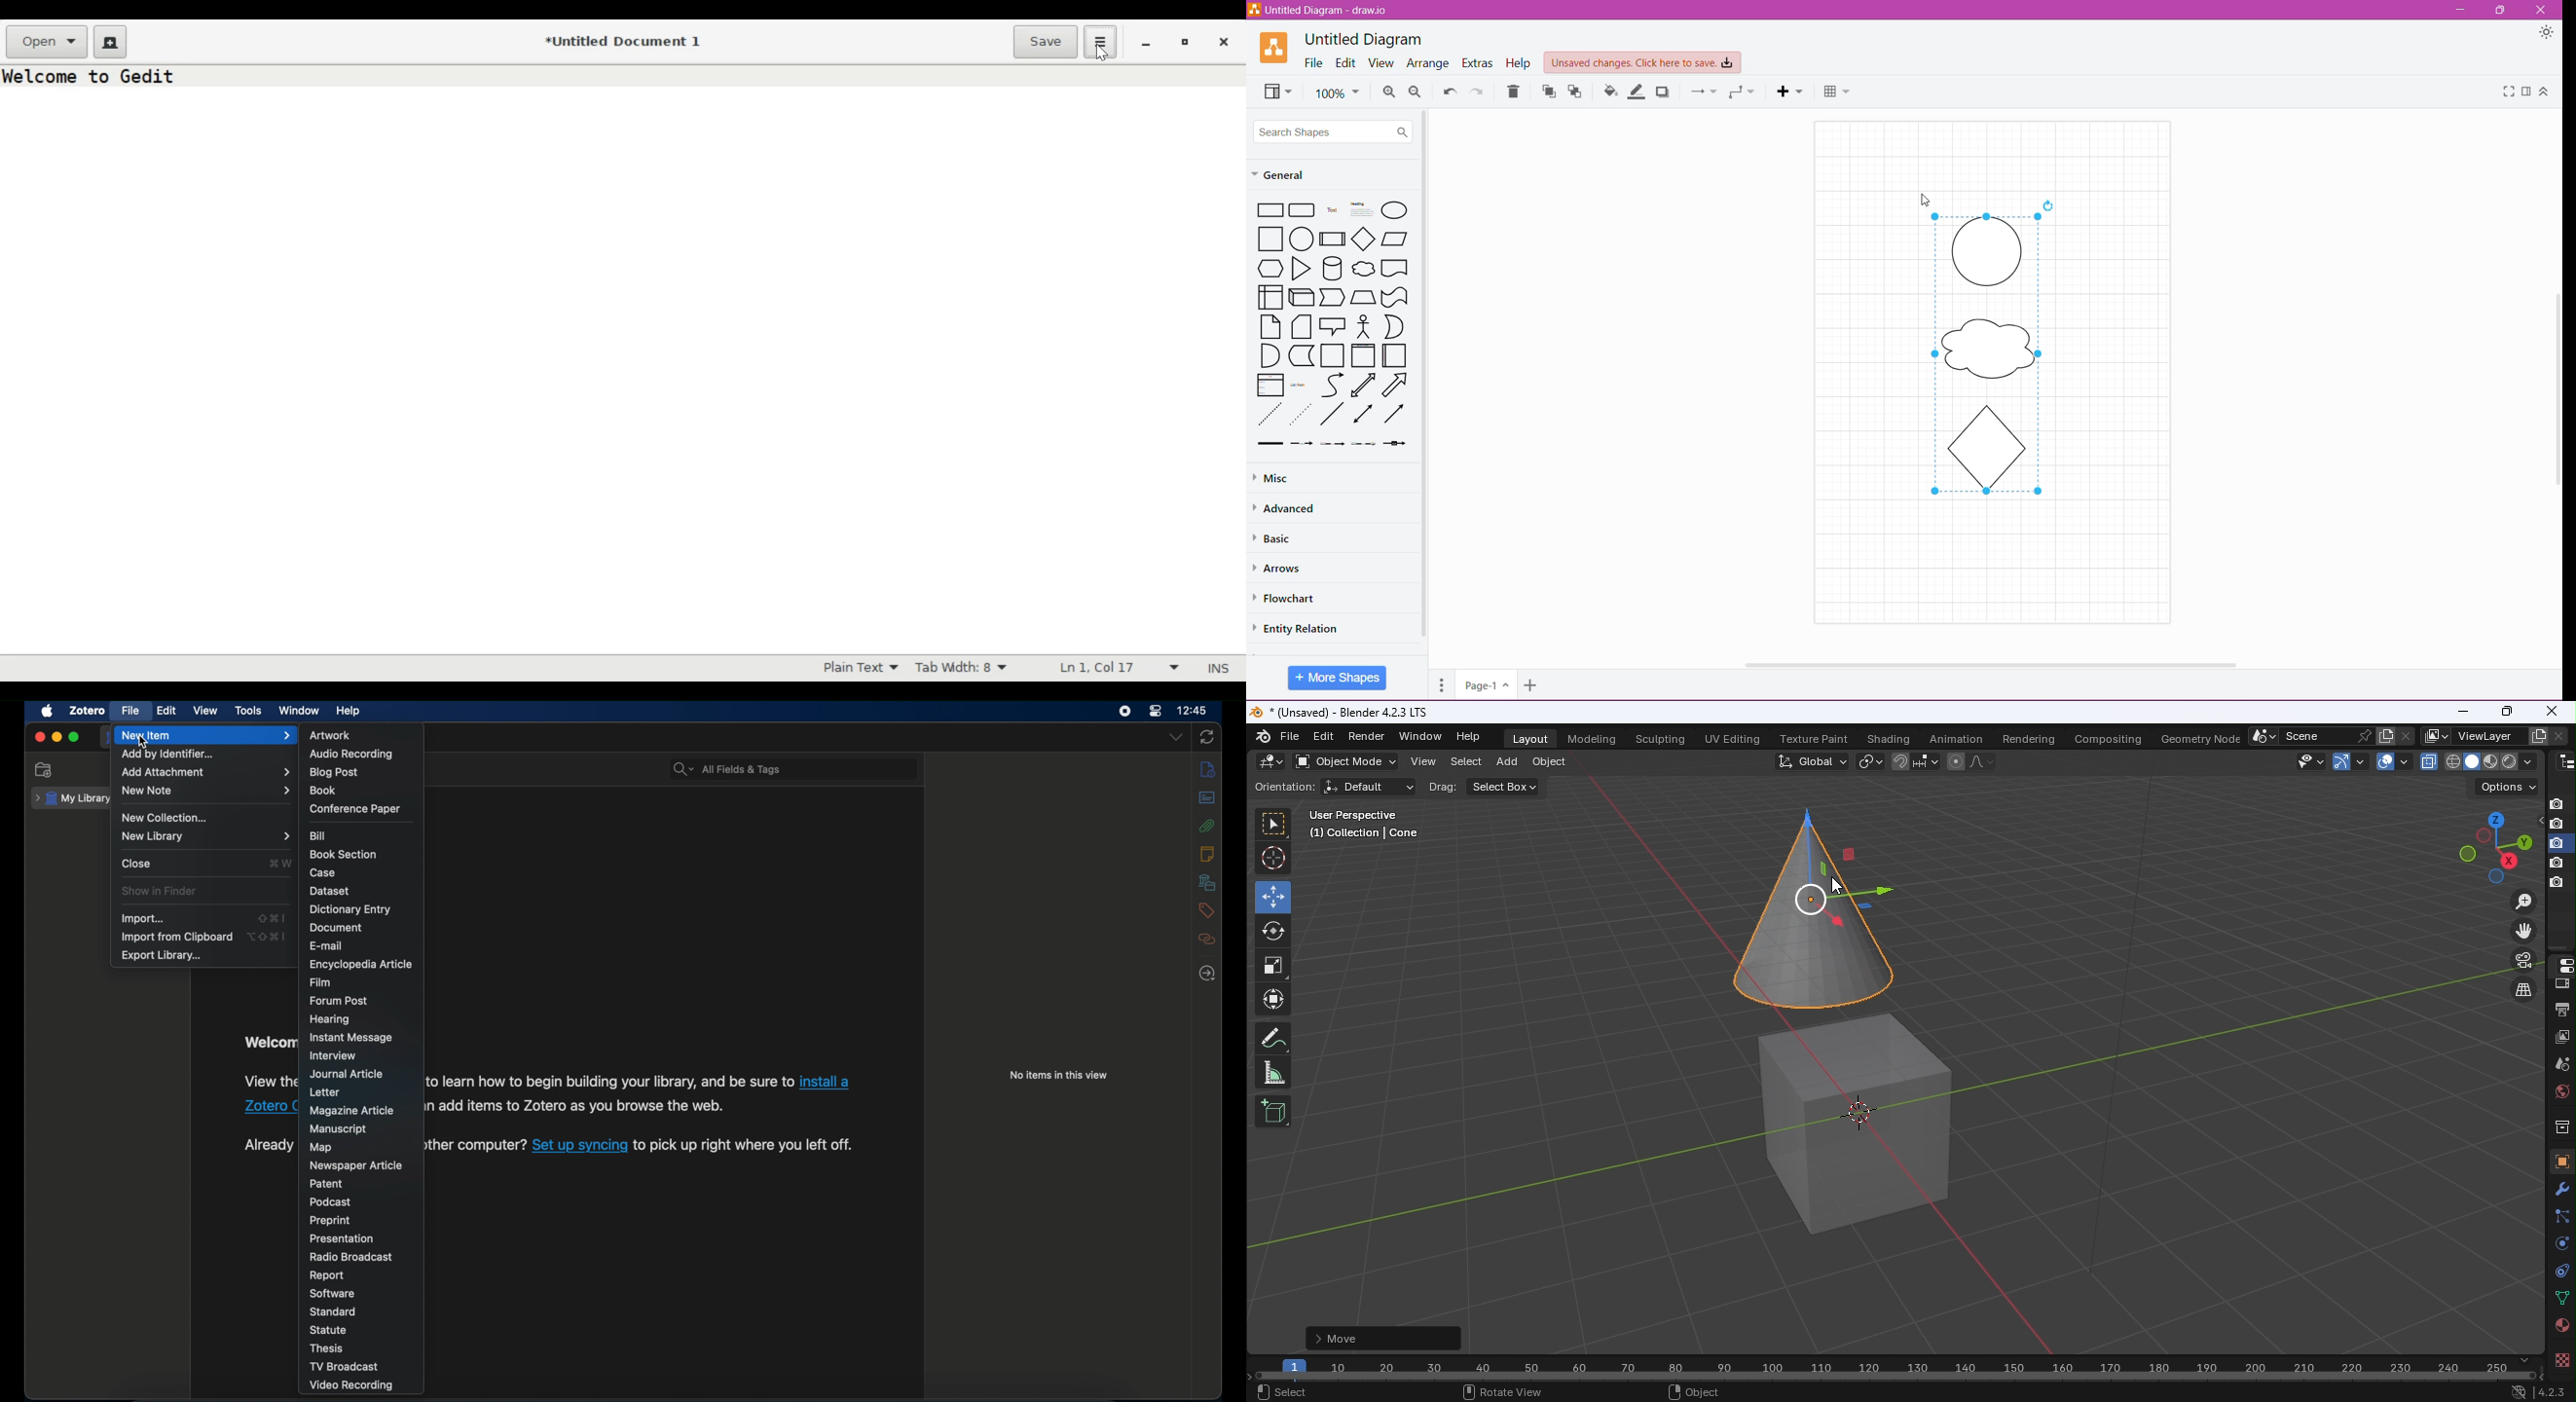 The image size is (2576, 1428). Describe the element at coordinates (166, 818) in the screenshot. I see `new collection` at that location.